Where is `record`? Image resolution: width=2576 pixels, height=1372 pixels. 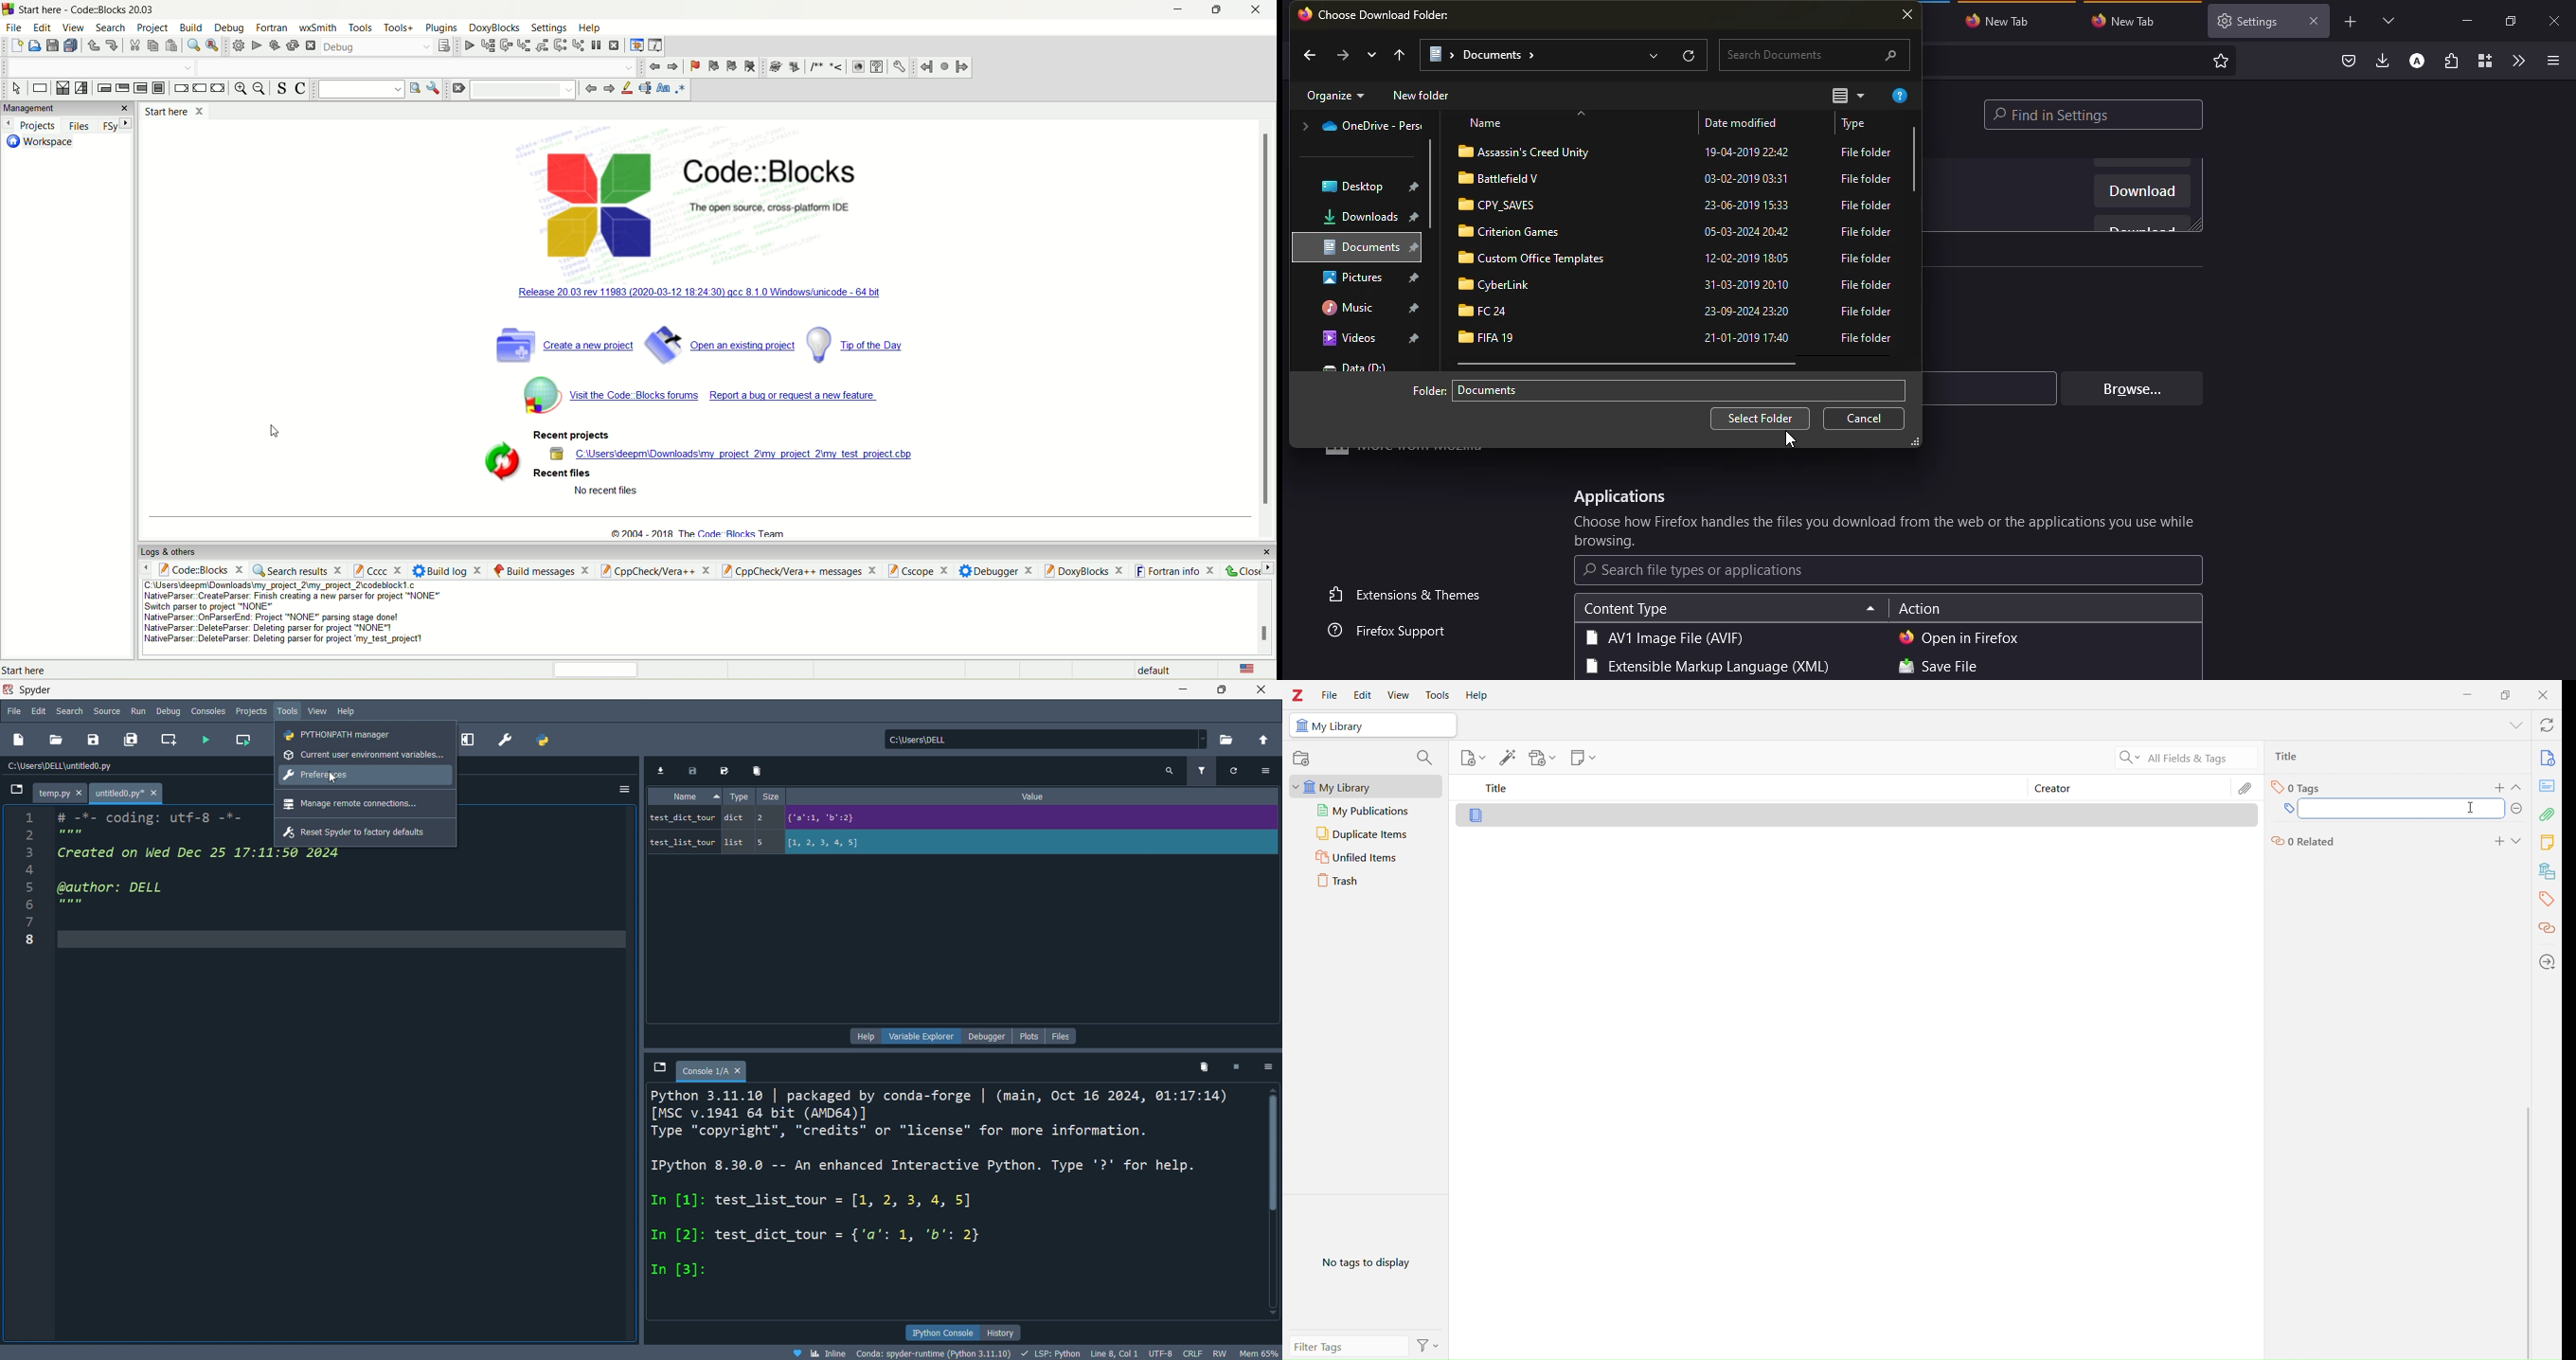 record is located at coordinates (1301, 759).